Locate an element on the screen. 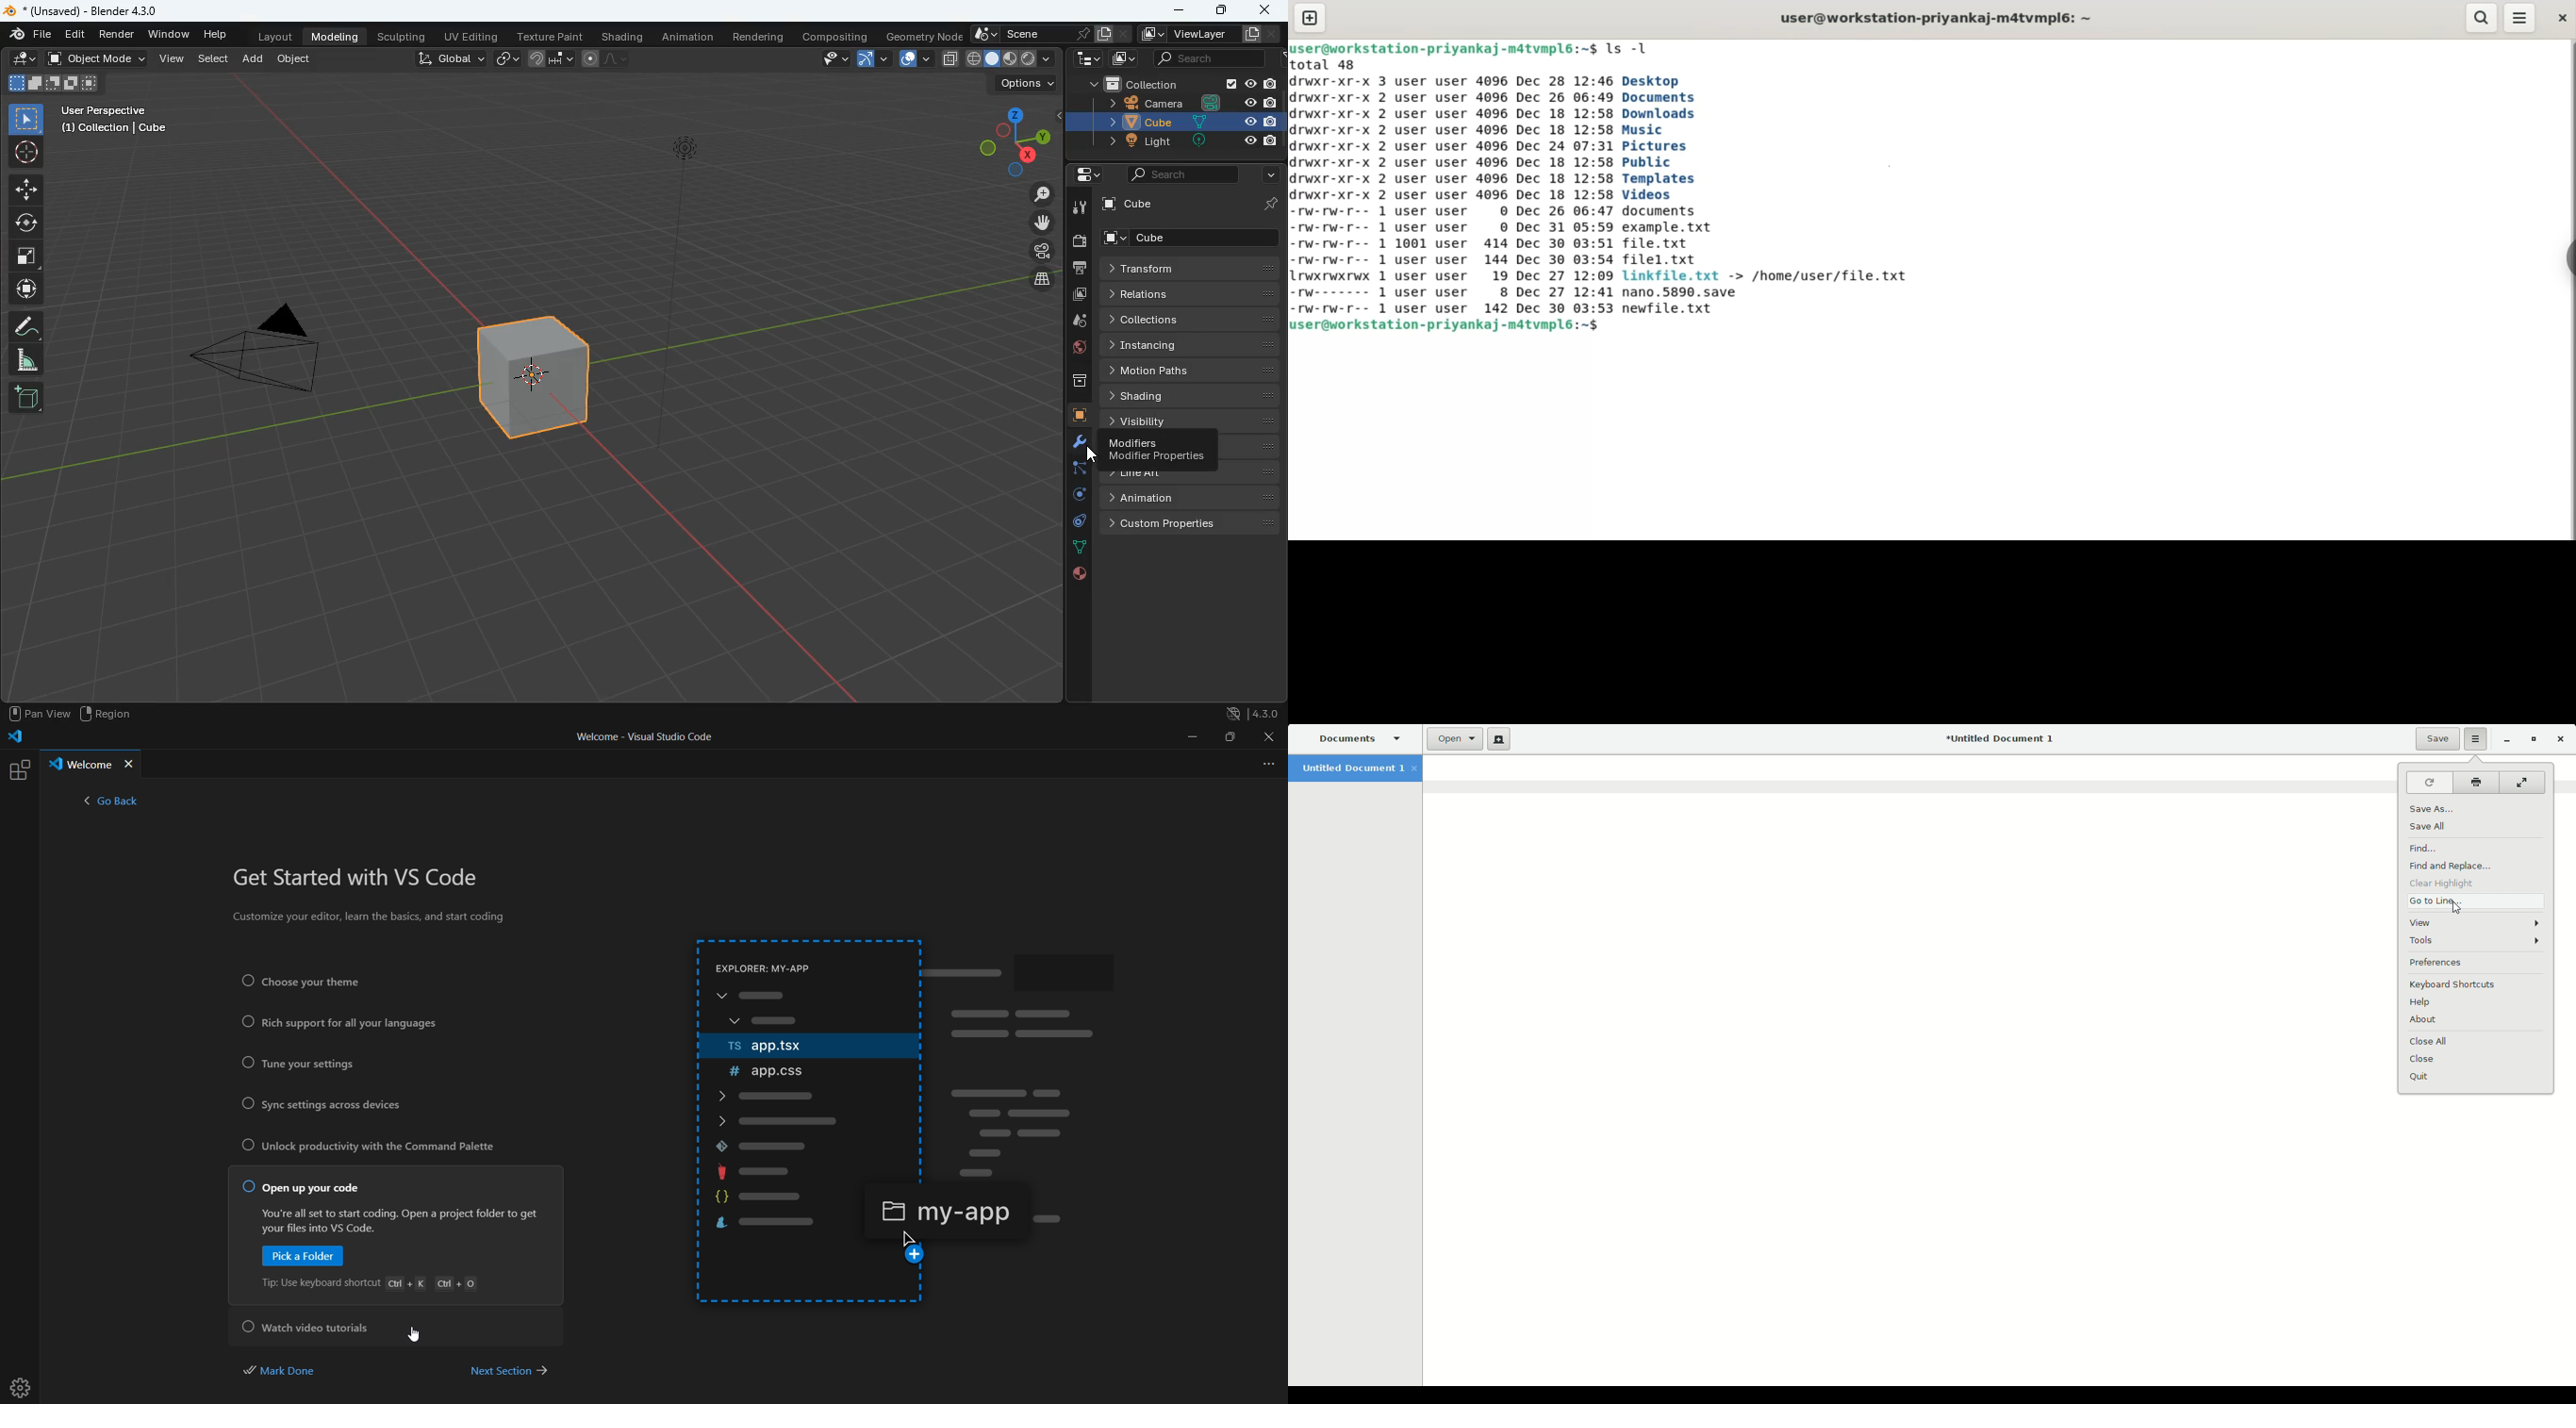 The width and height of the screenshot is (2576, 1428). pan view is located at coordinates (37, 712).